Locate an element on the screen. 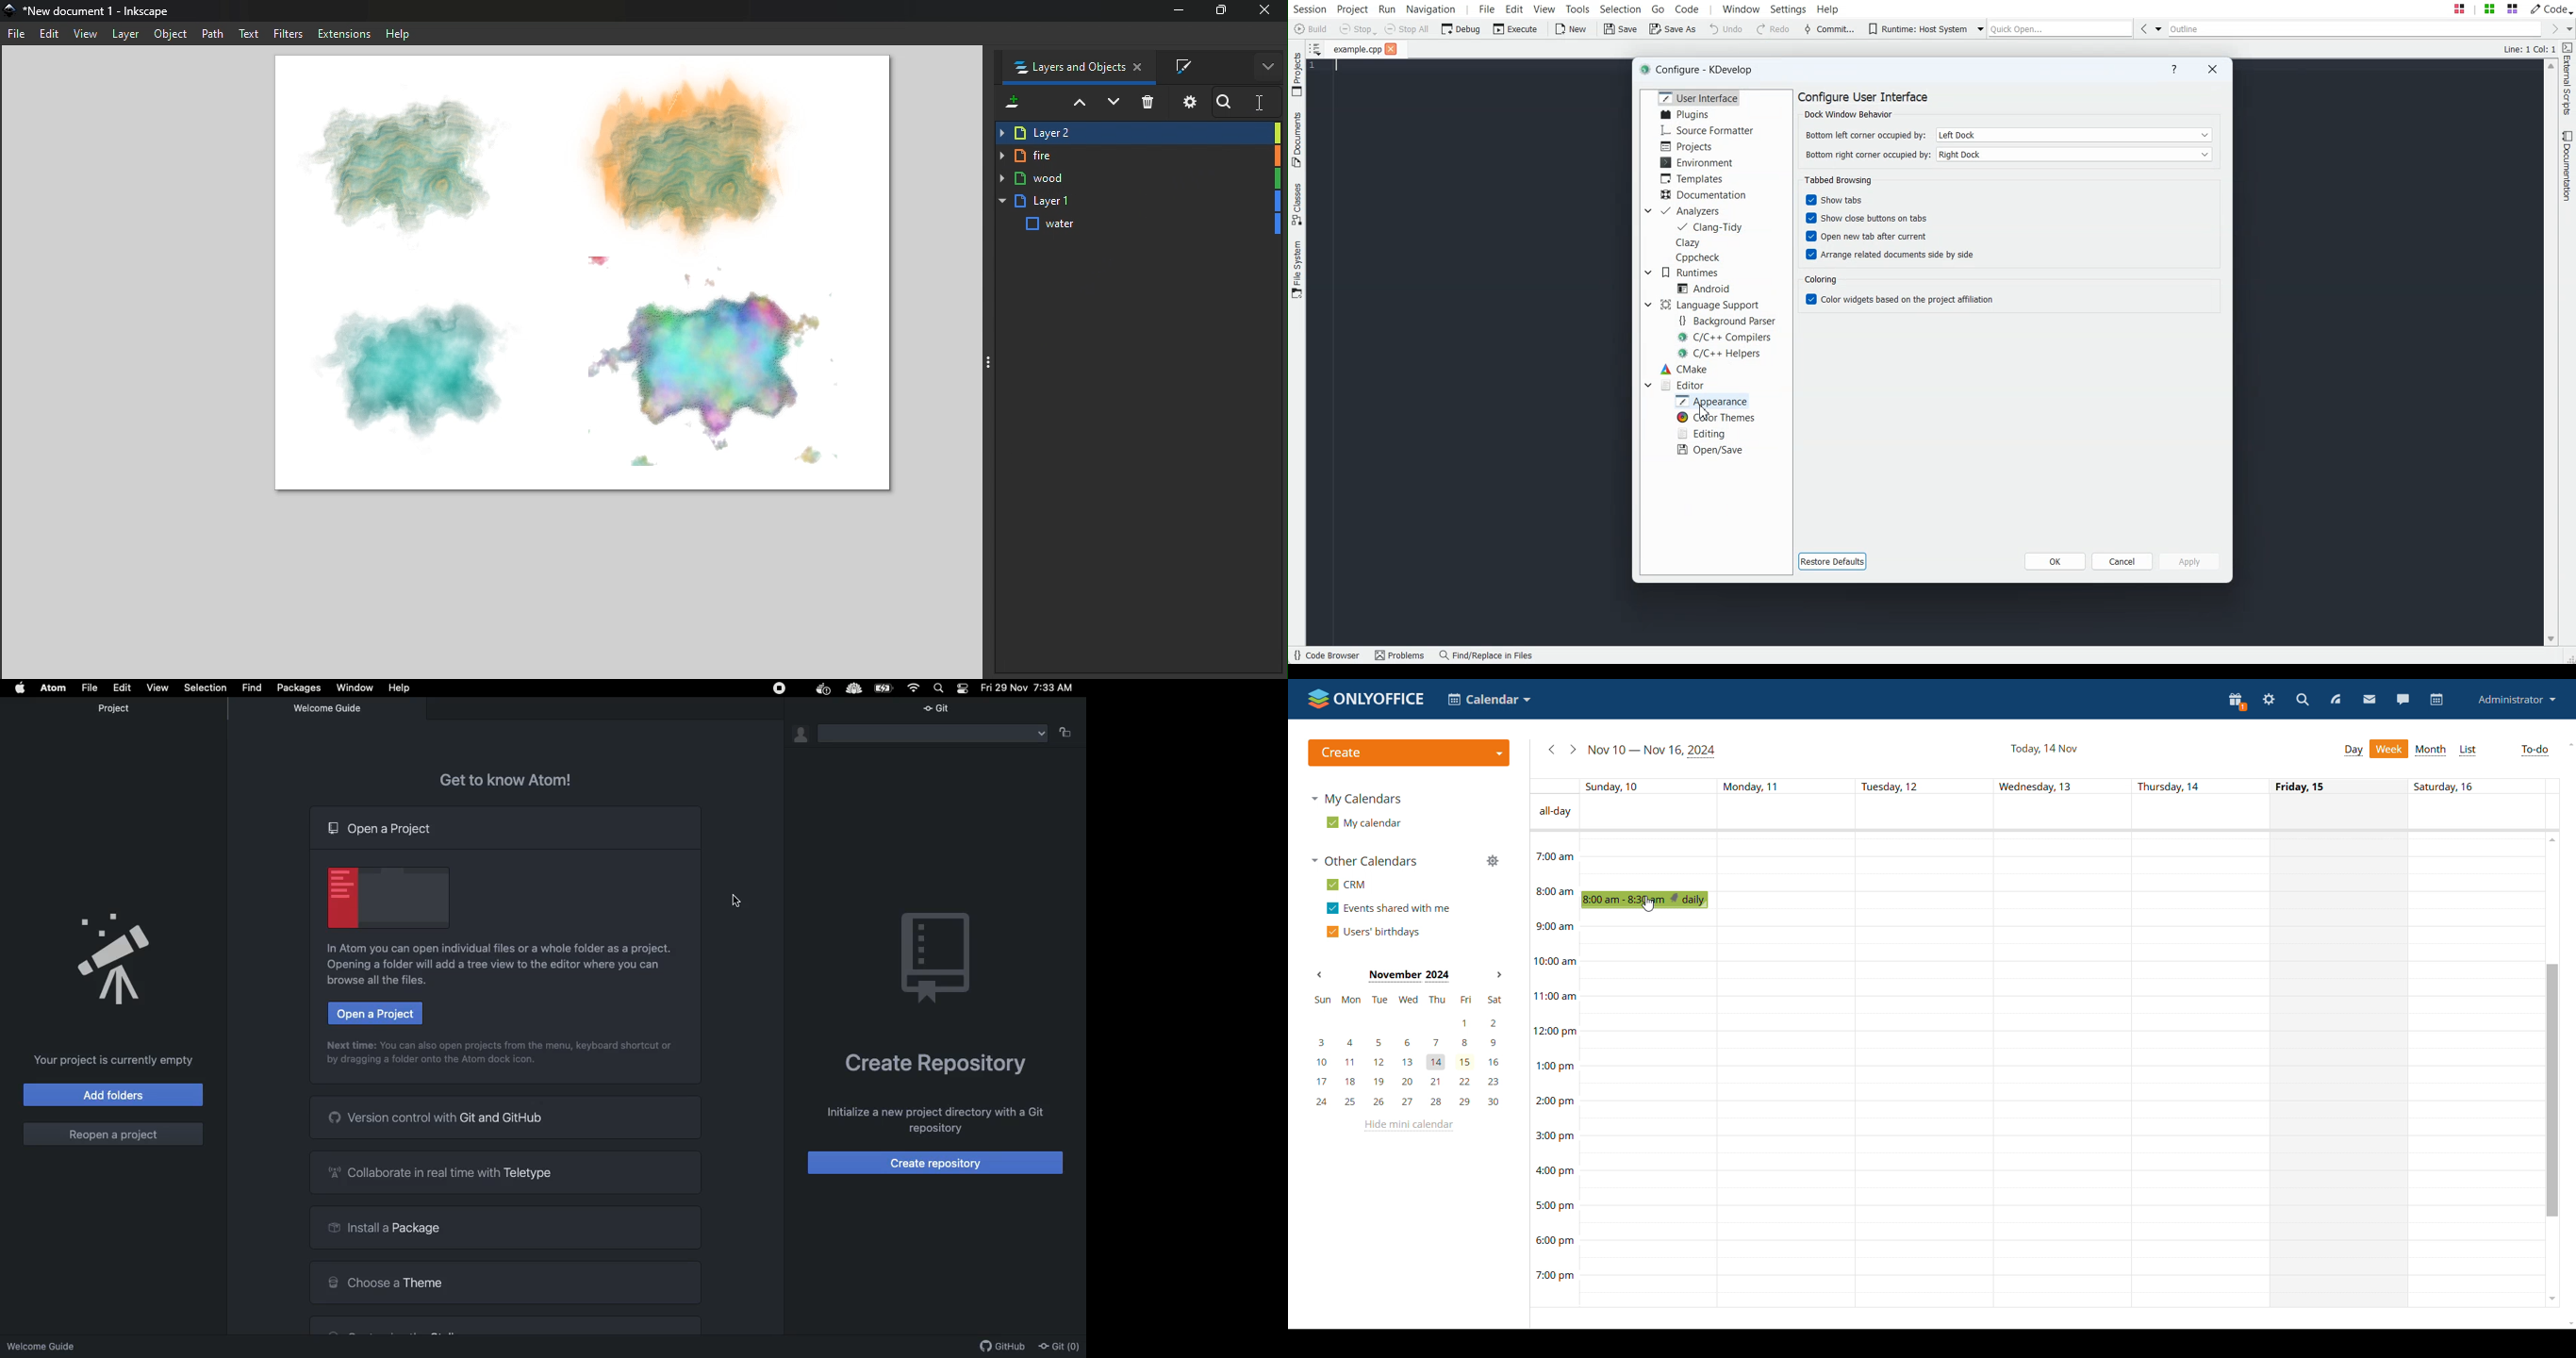 This screenshot has height=1372, width=2576. Edit is located at coordinates (120, 688).